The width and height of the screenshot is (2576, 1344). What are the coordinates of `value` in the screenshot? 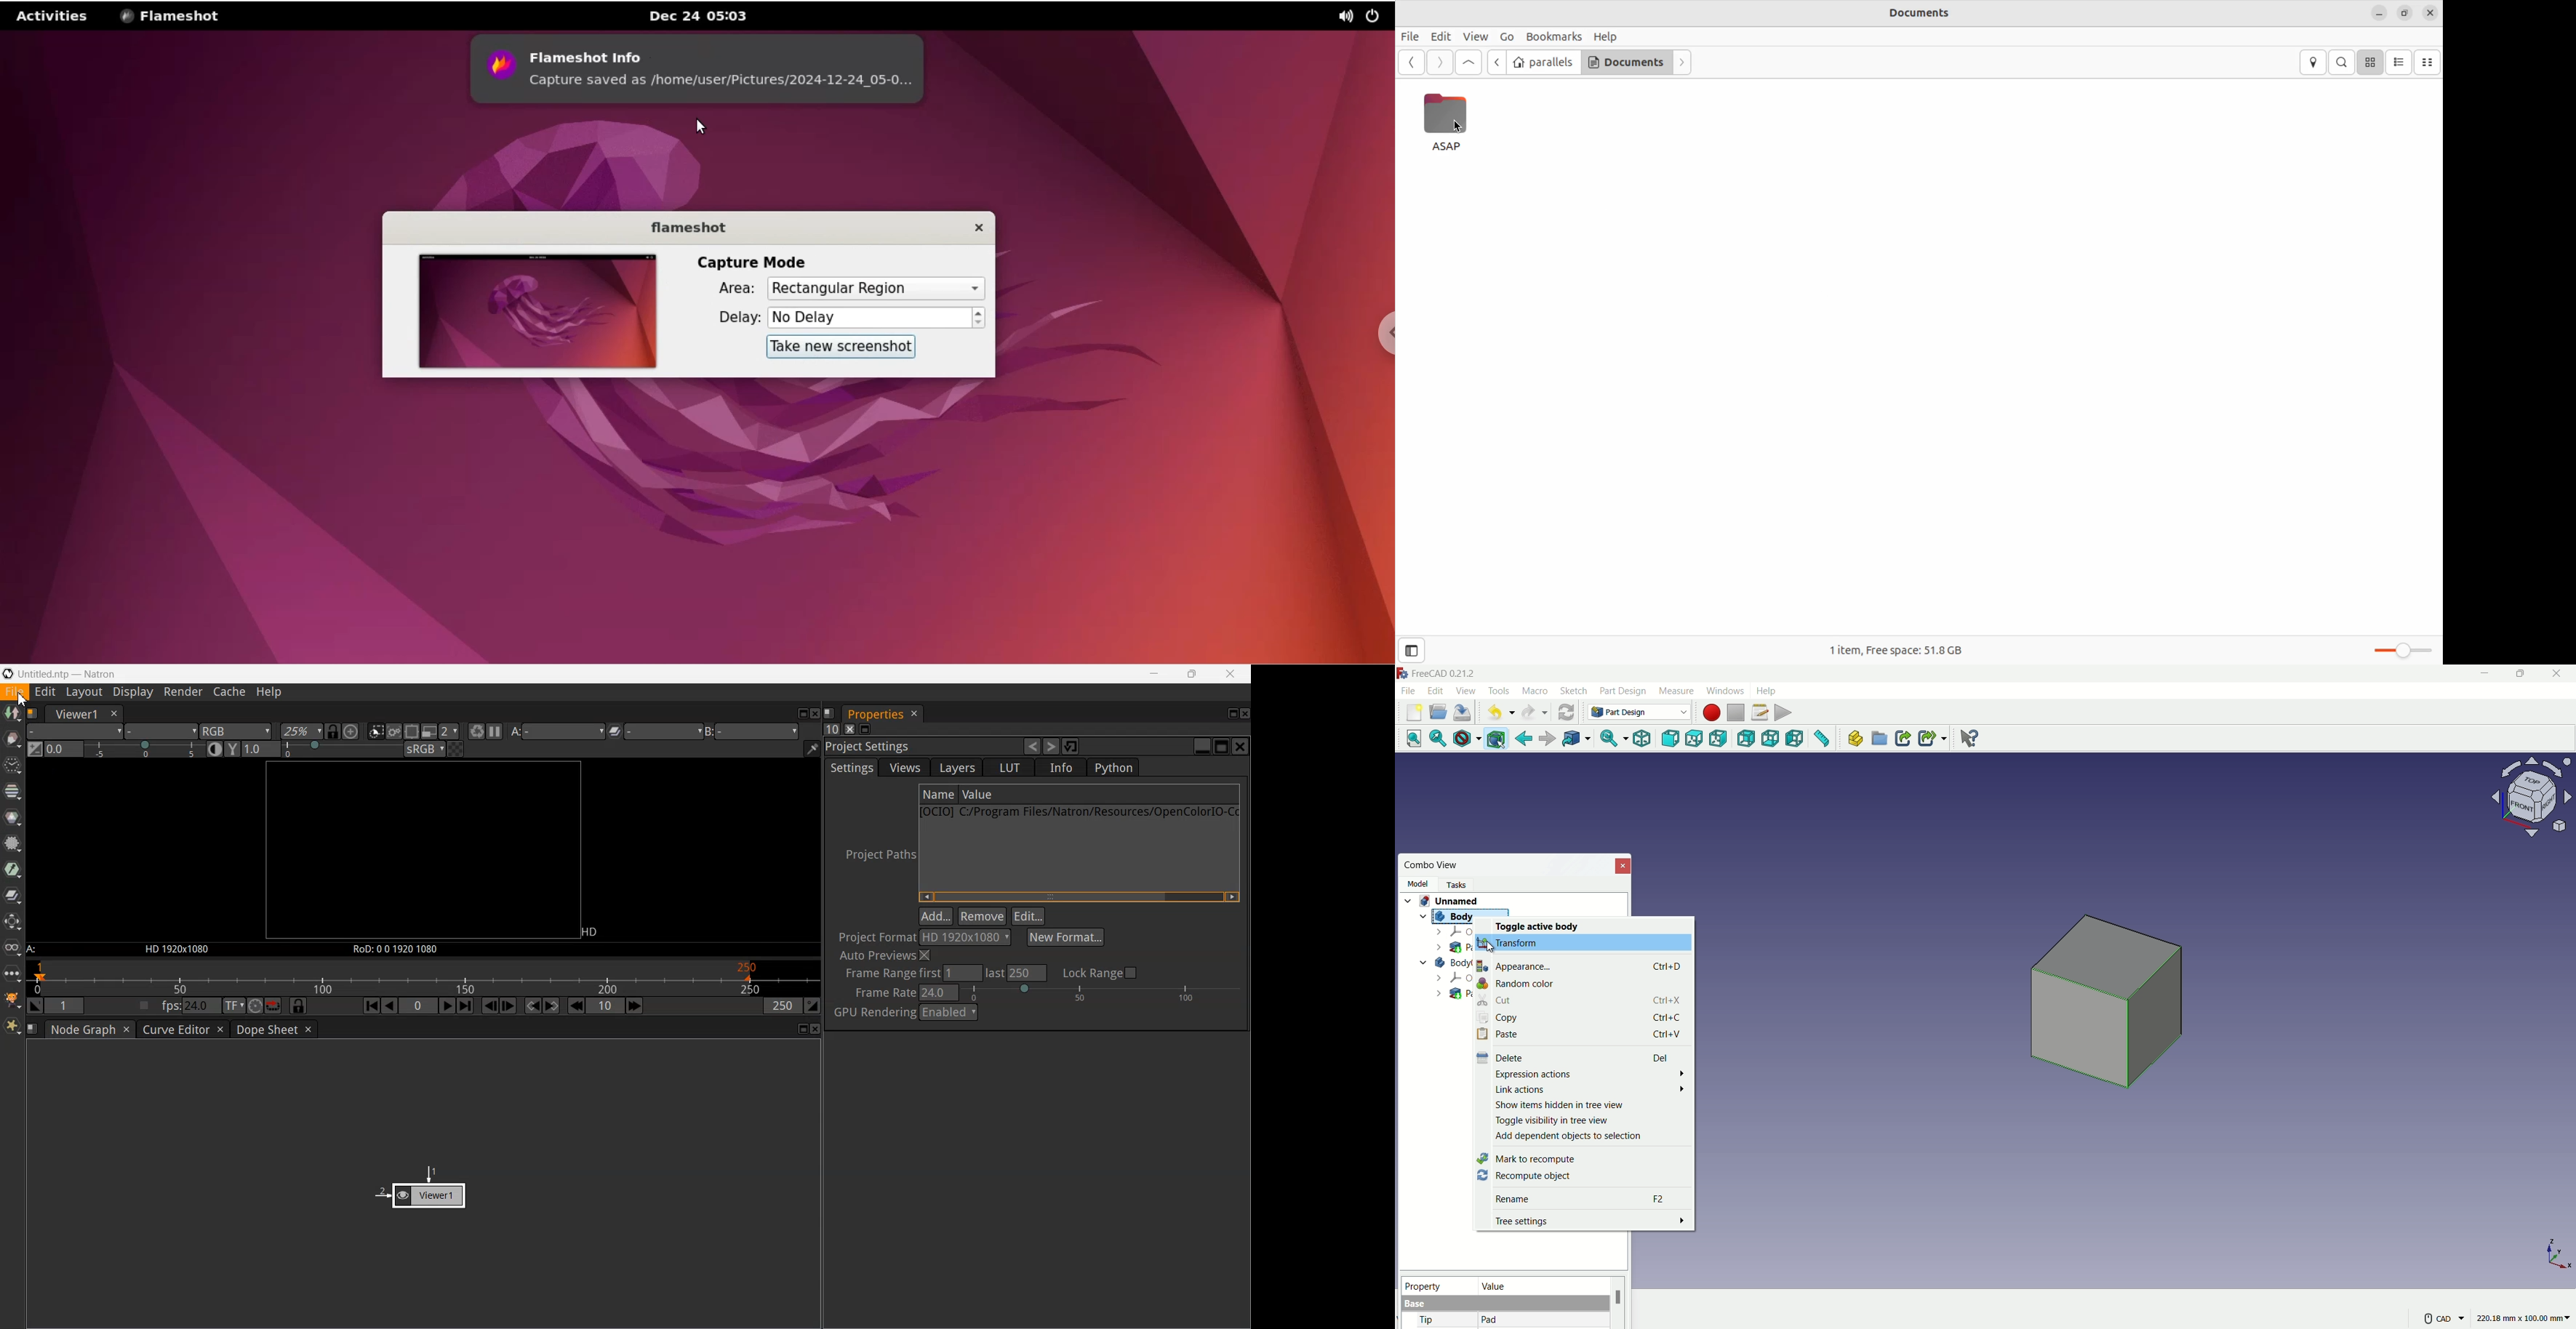 It's located at (1541, 1285).